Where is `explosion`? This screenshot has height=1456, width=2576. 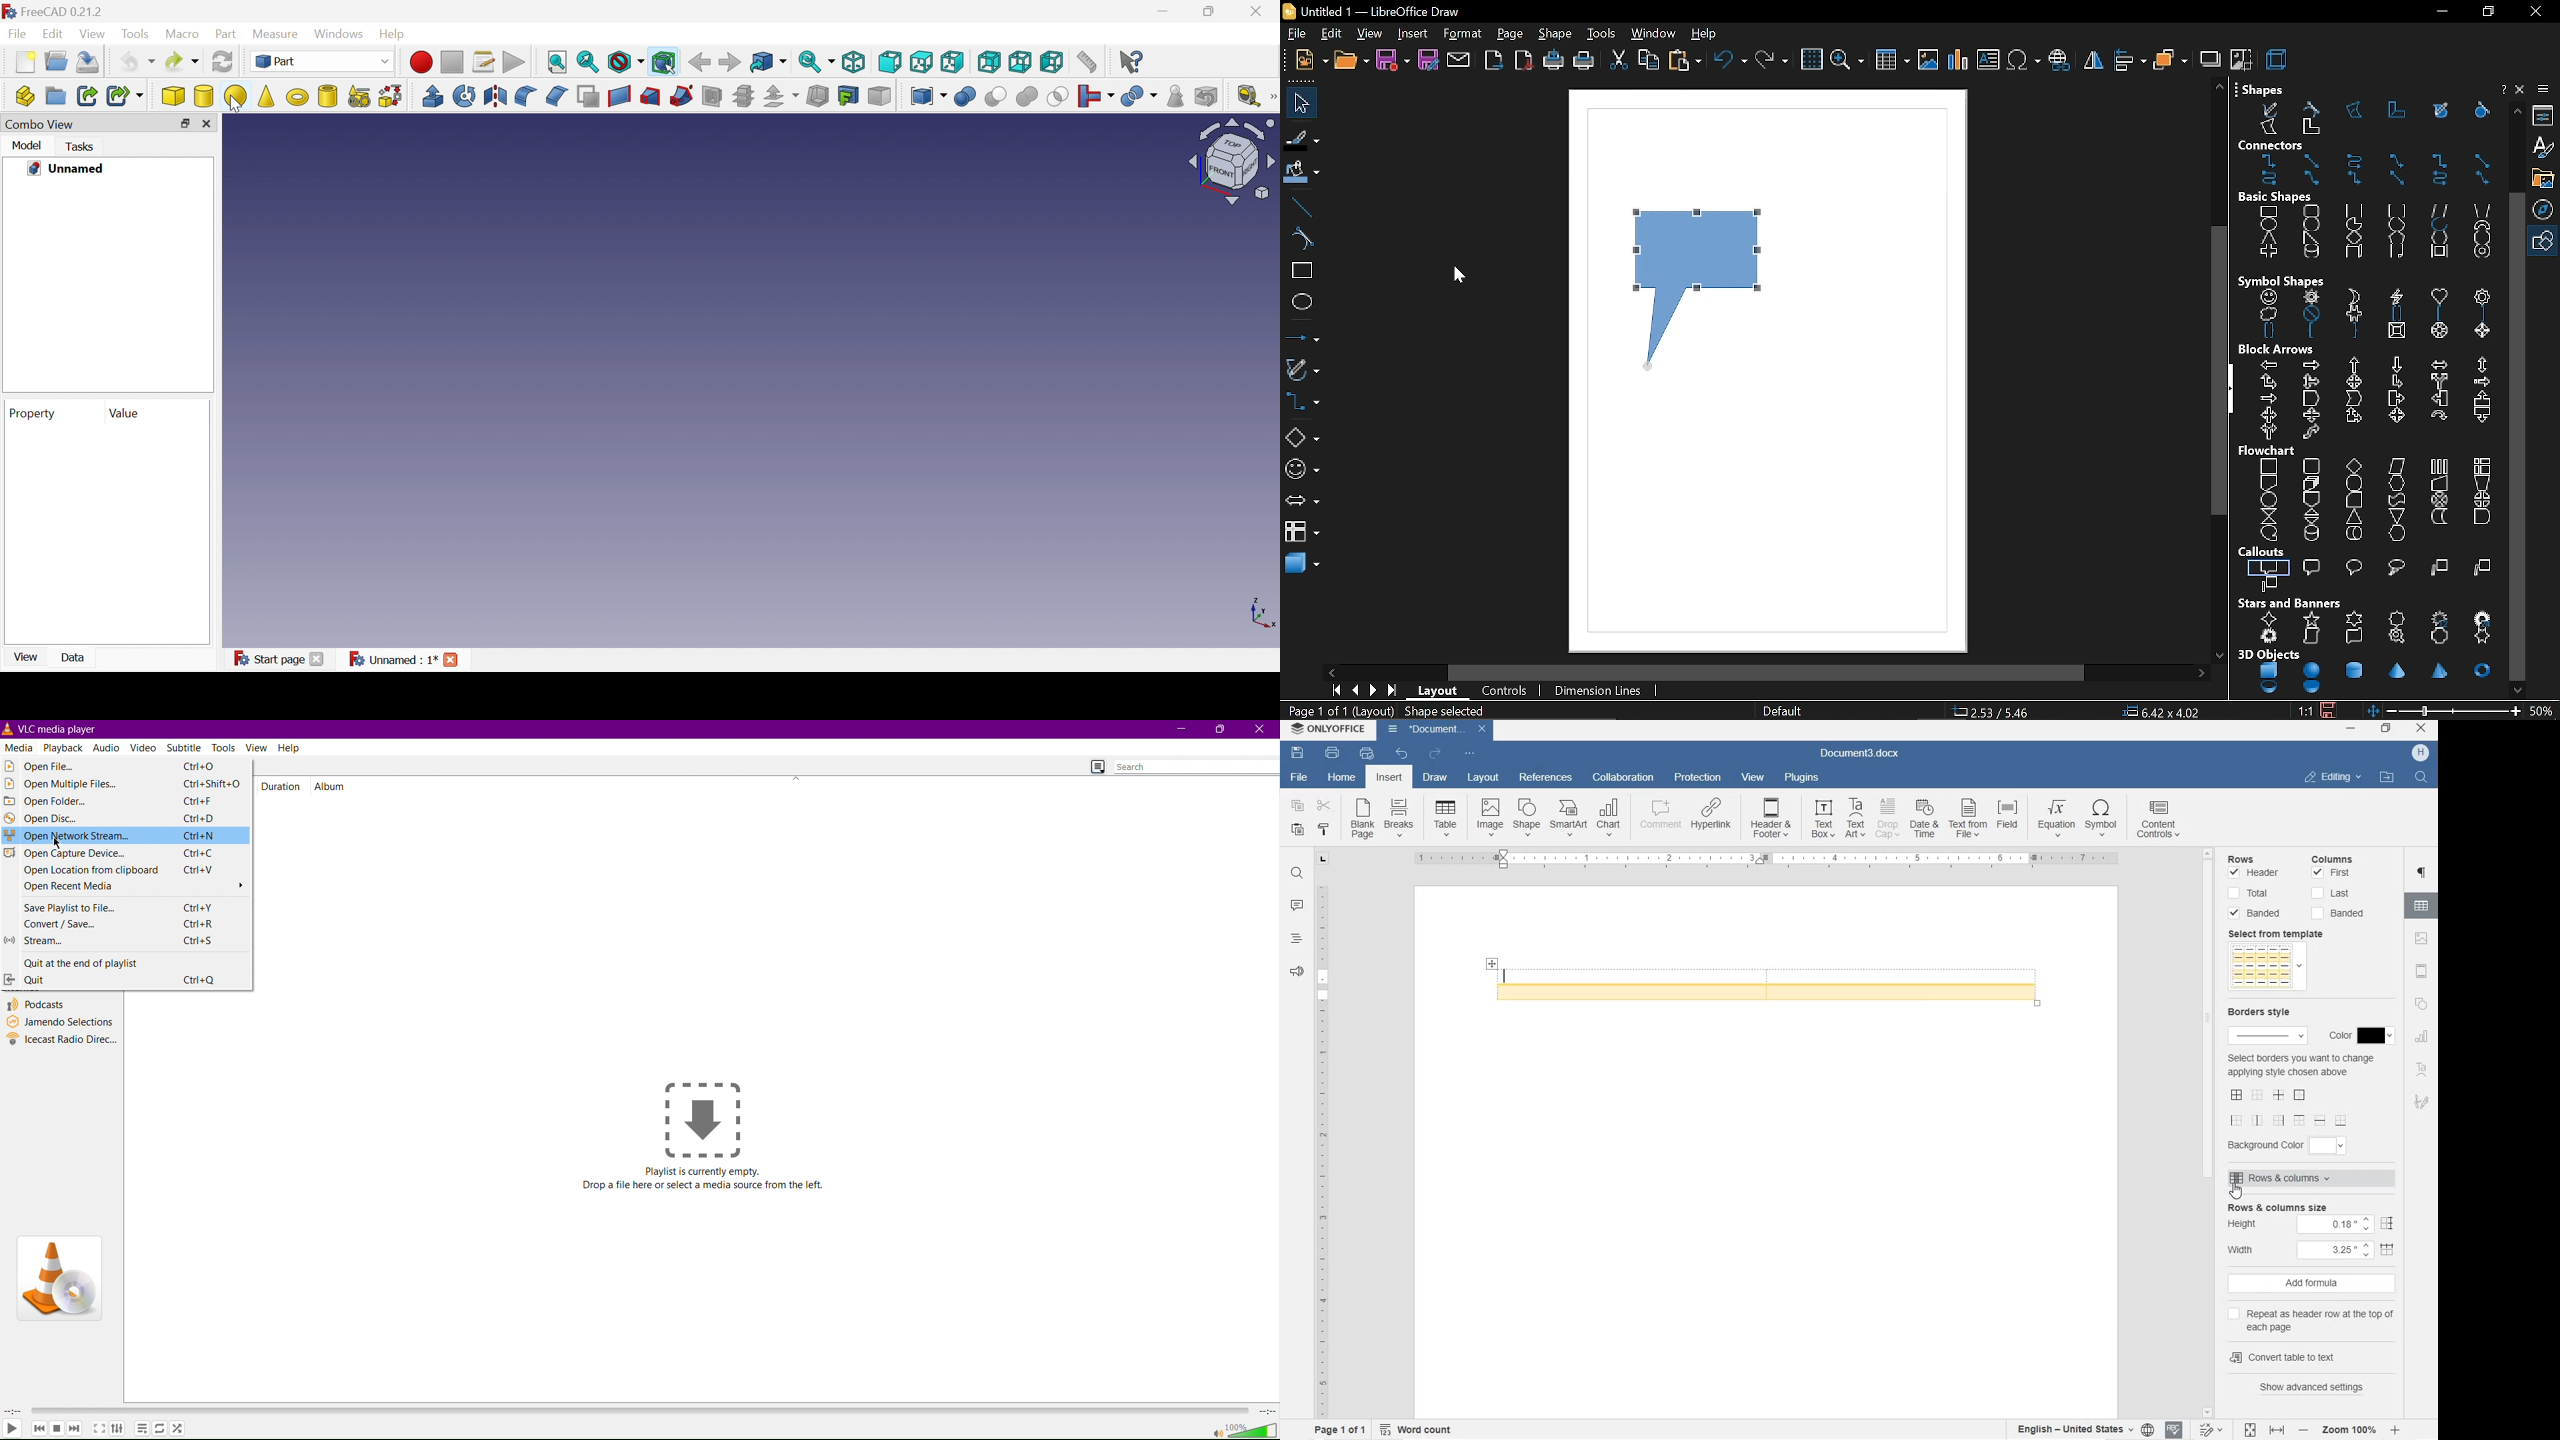 explosion is located at coordinates (2270, 637).